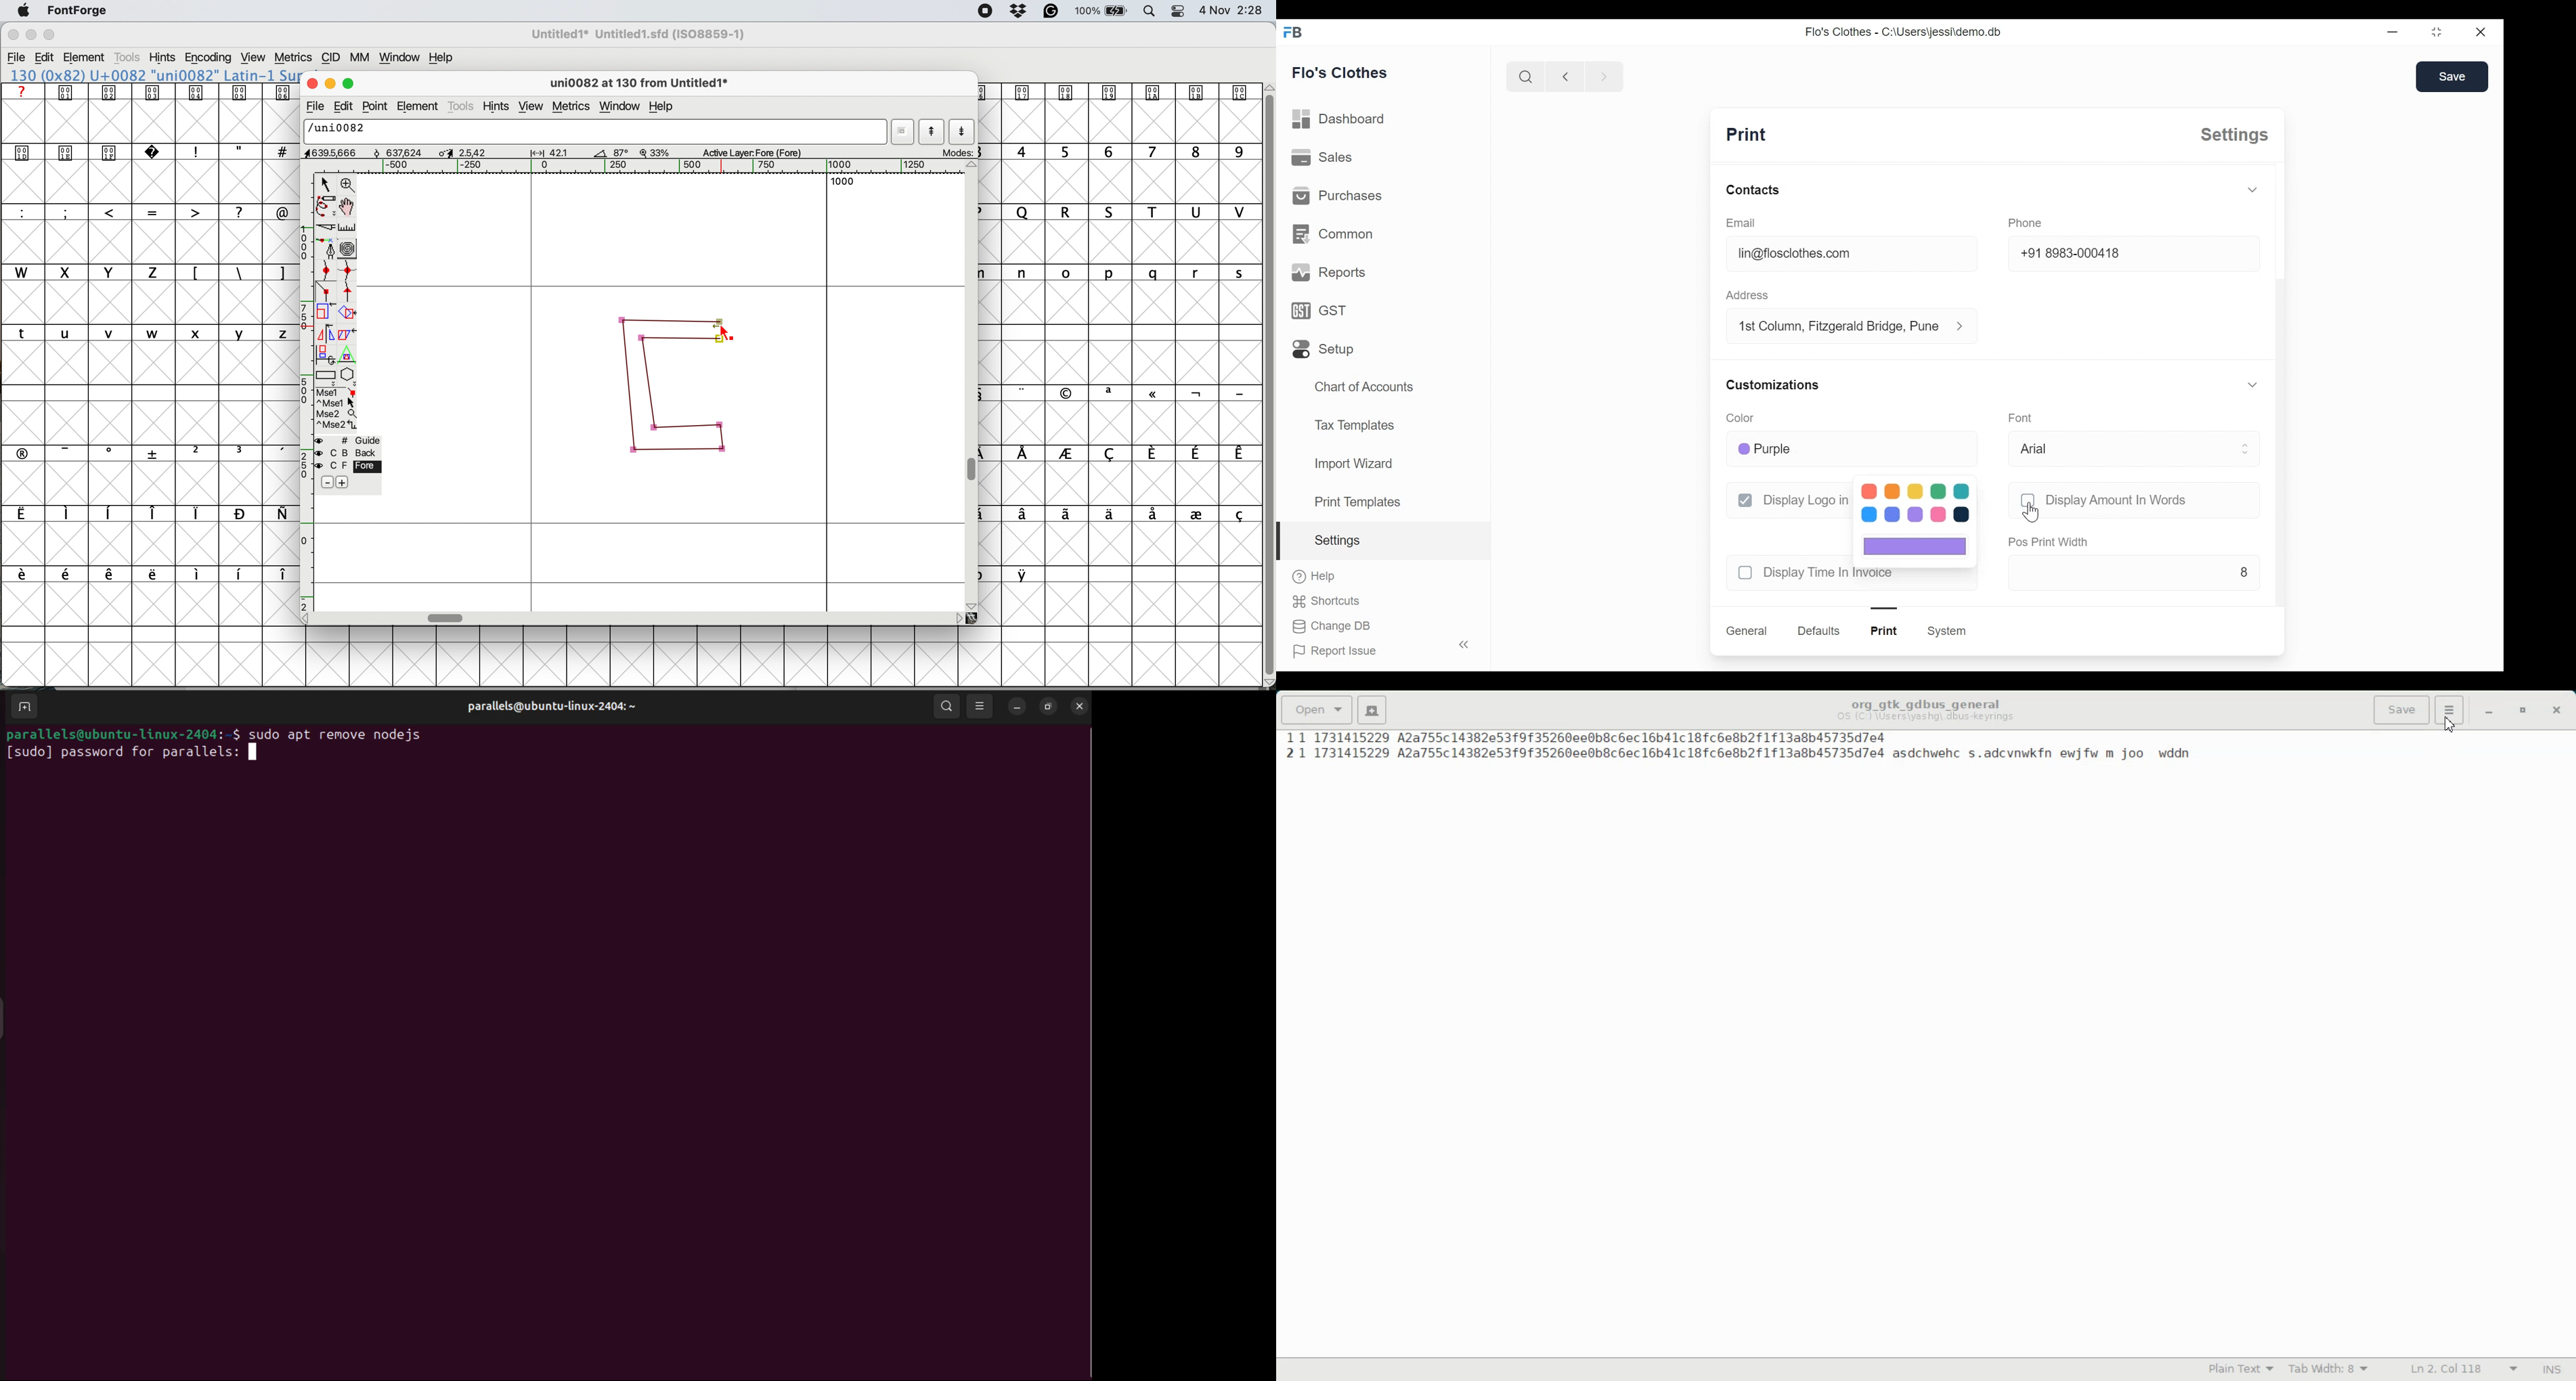  I want to click on lin@floclothes.com, so click(1853, 253).